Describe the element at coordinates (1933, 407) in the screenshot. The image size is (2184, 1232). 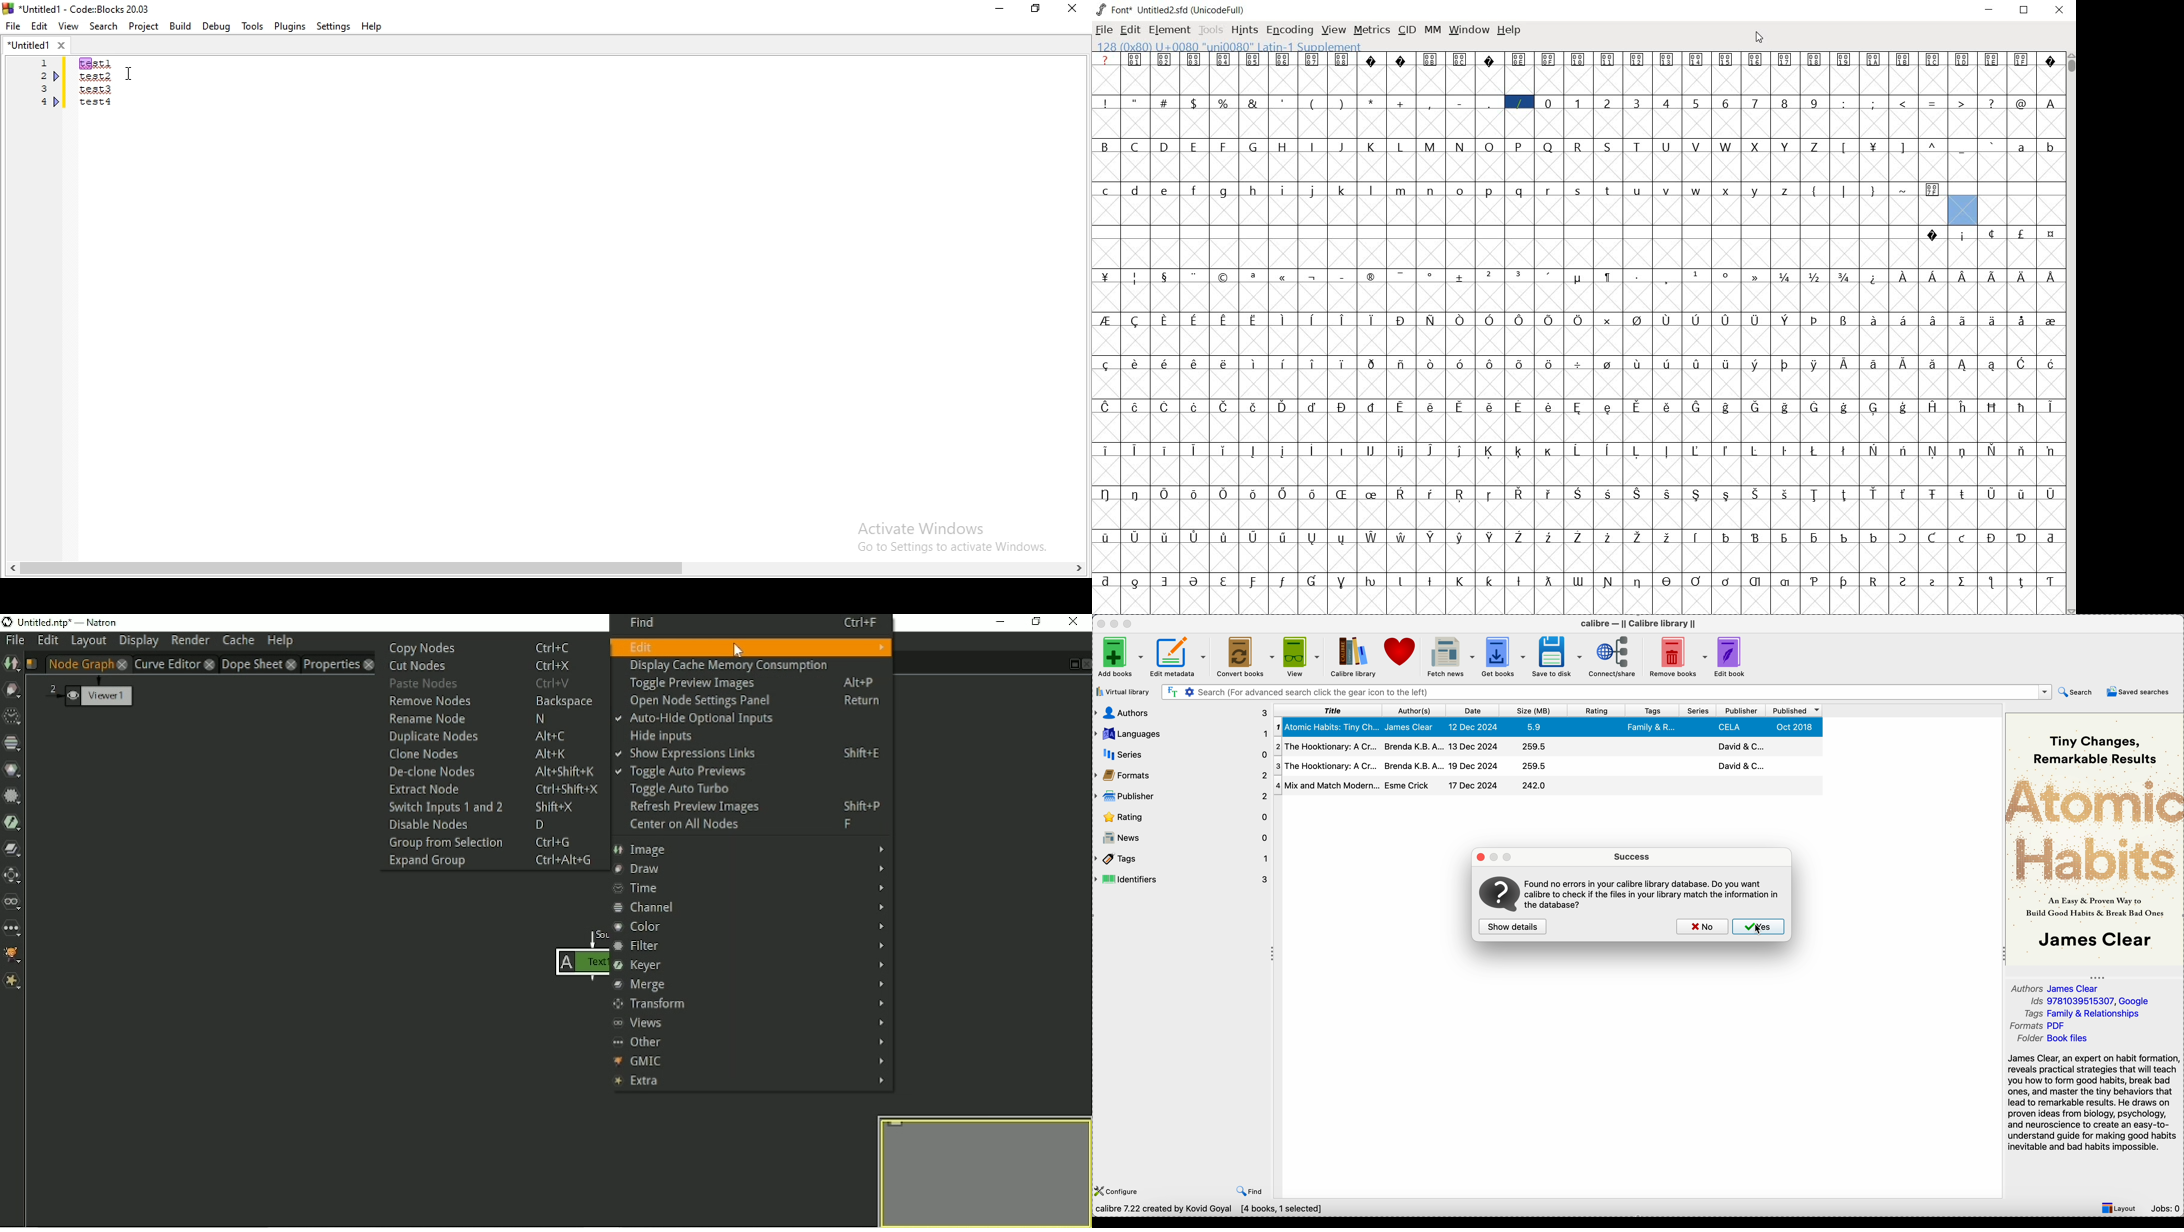
I see `glyph` at that location.